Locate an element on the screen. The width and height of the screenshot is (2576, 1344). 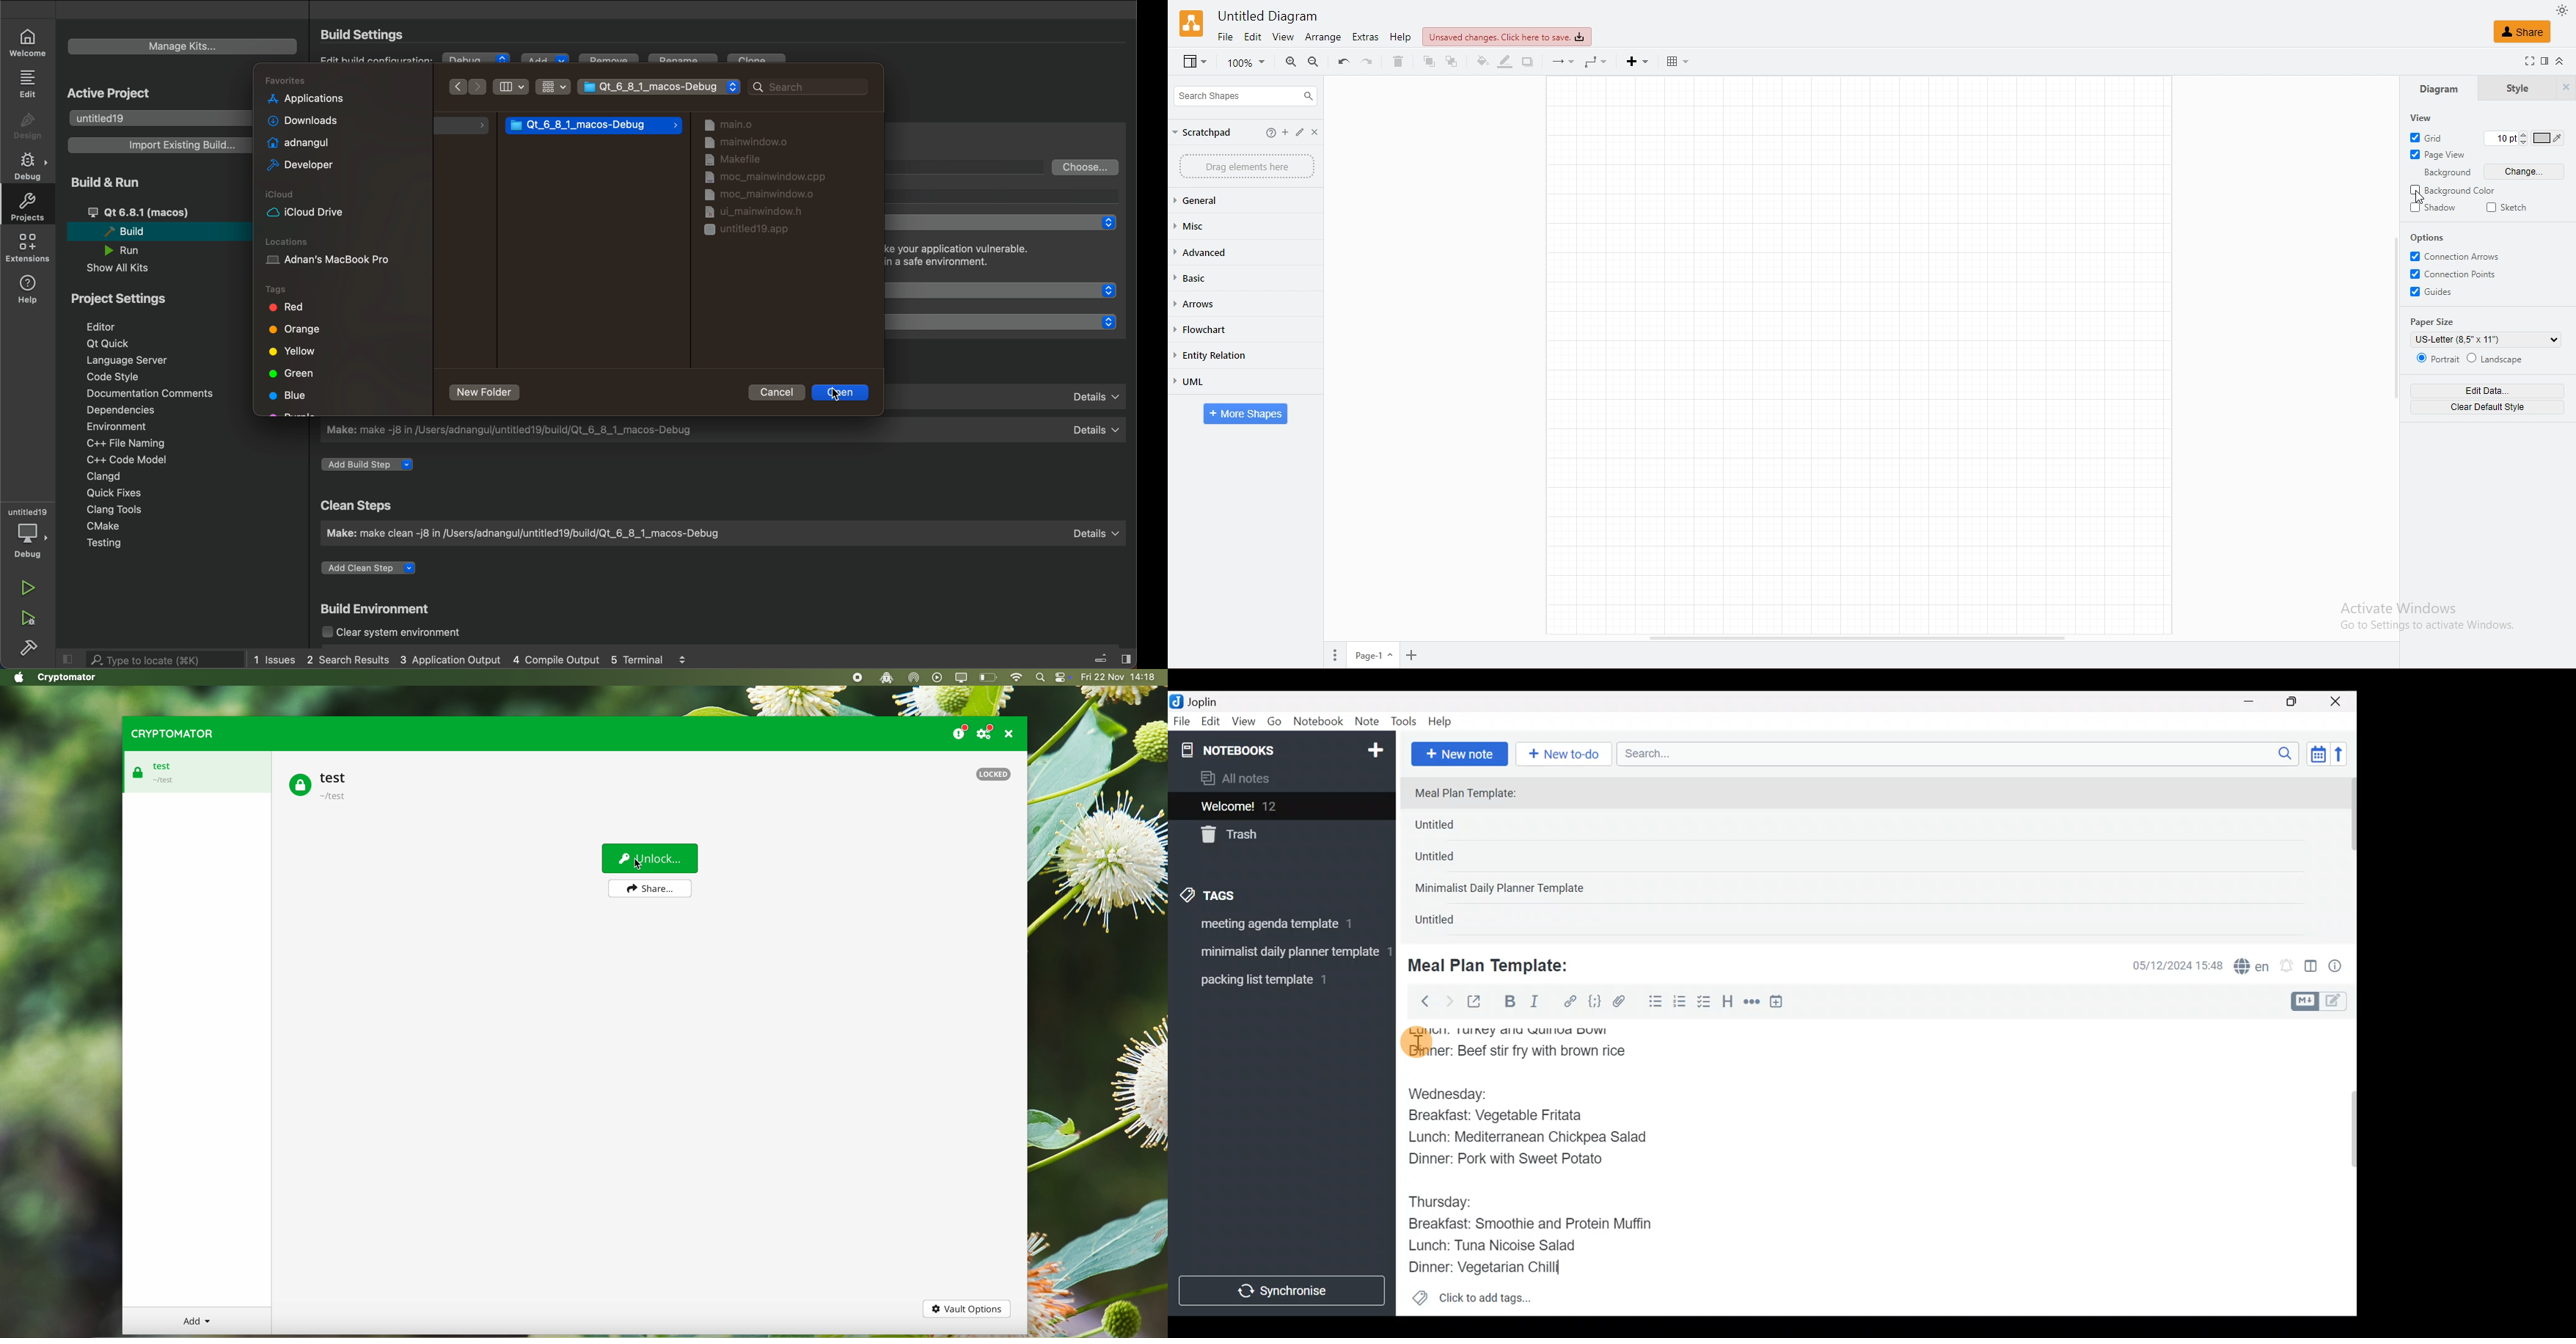
search is located at coordinates (802, 86).